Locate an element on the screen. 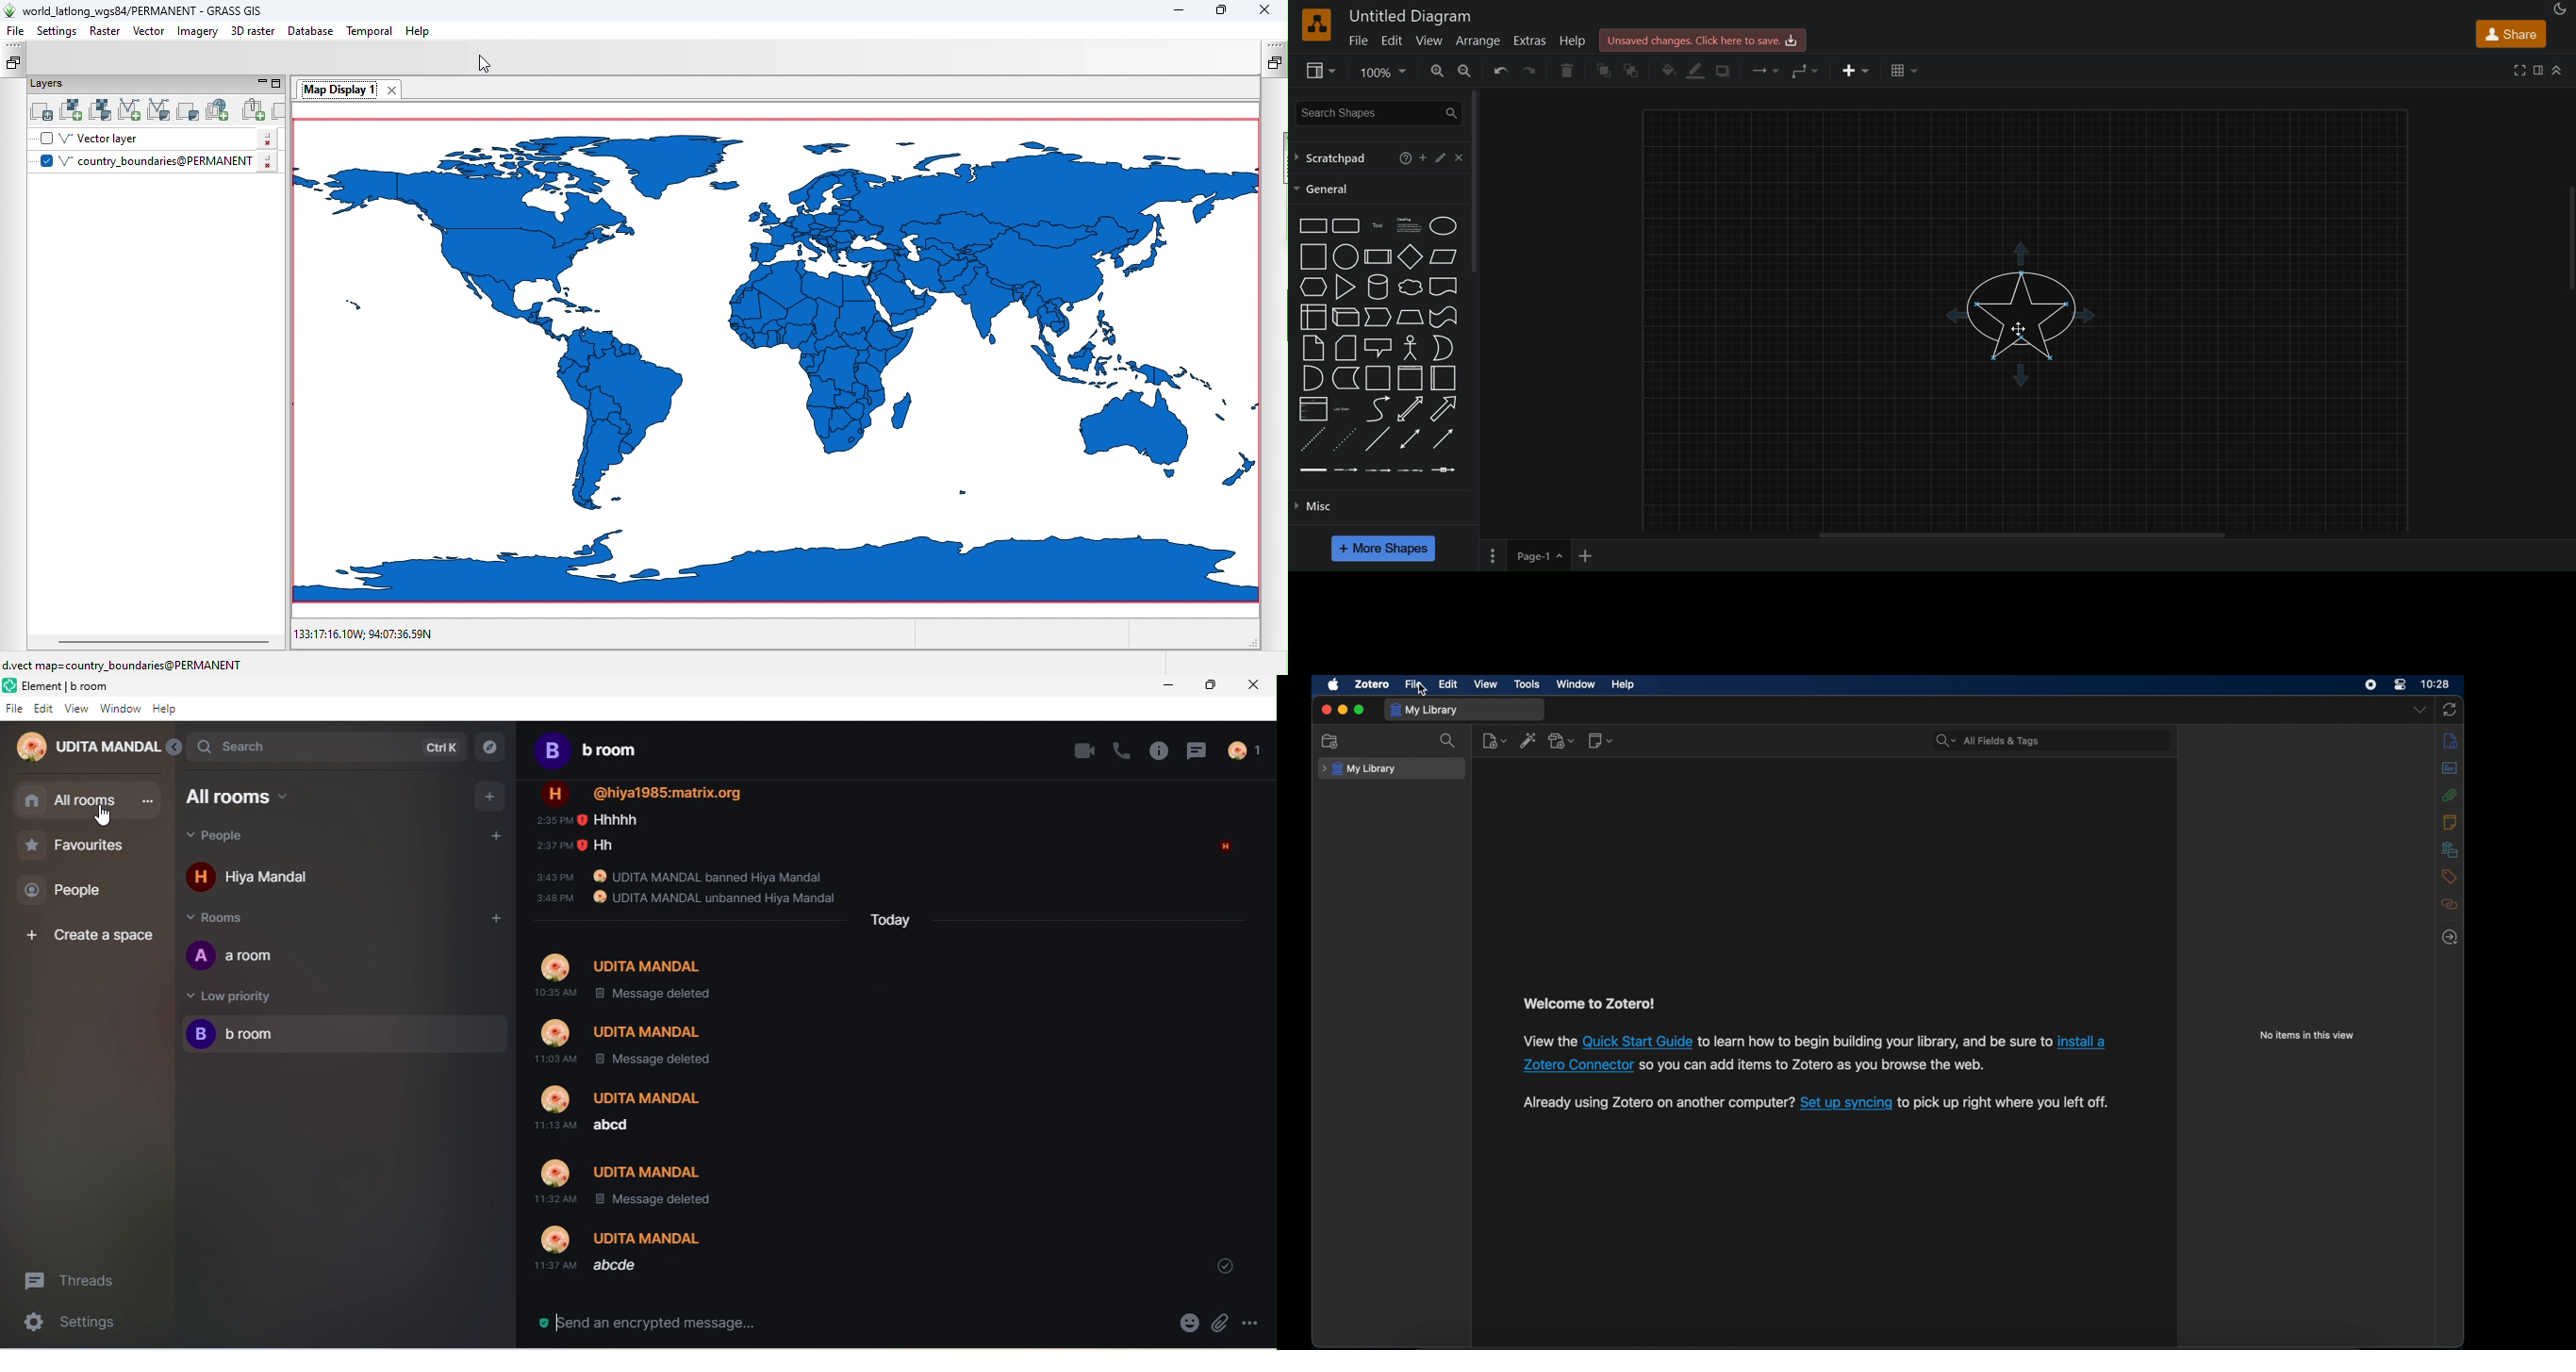 The image size is (2576, 1372). container is located at coordinates (1375, 378).